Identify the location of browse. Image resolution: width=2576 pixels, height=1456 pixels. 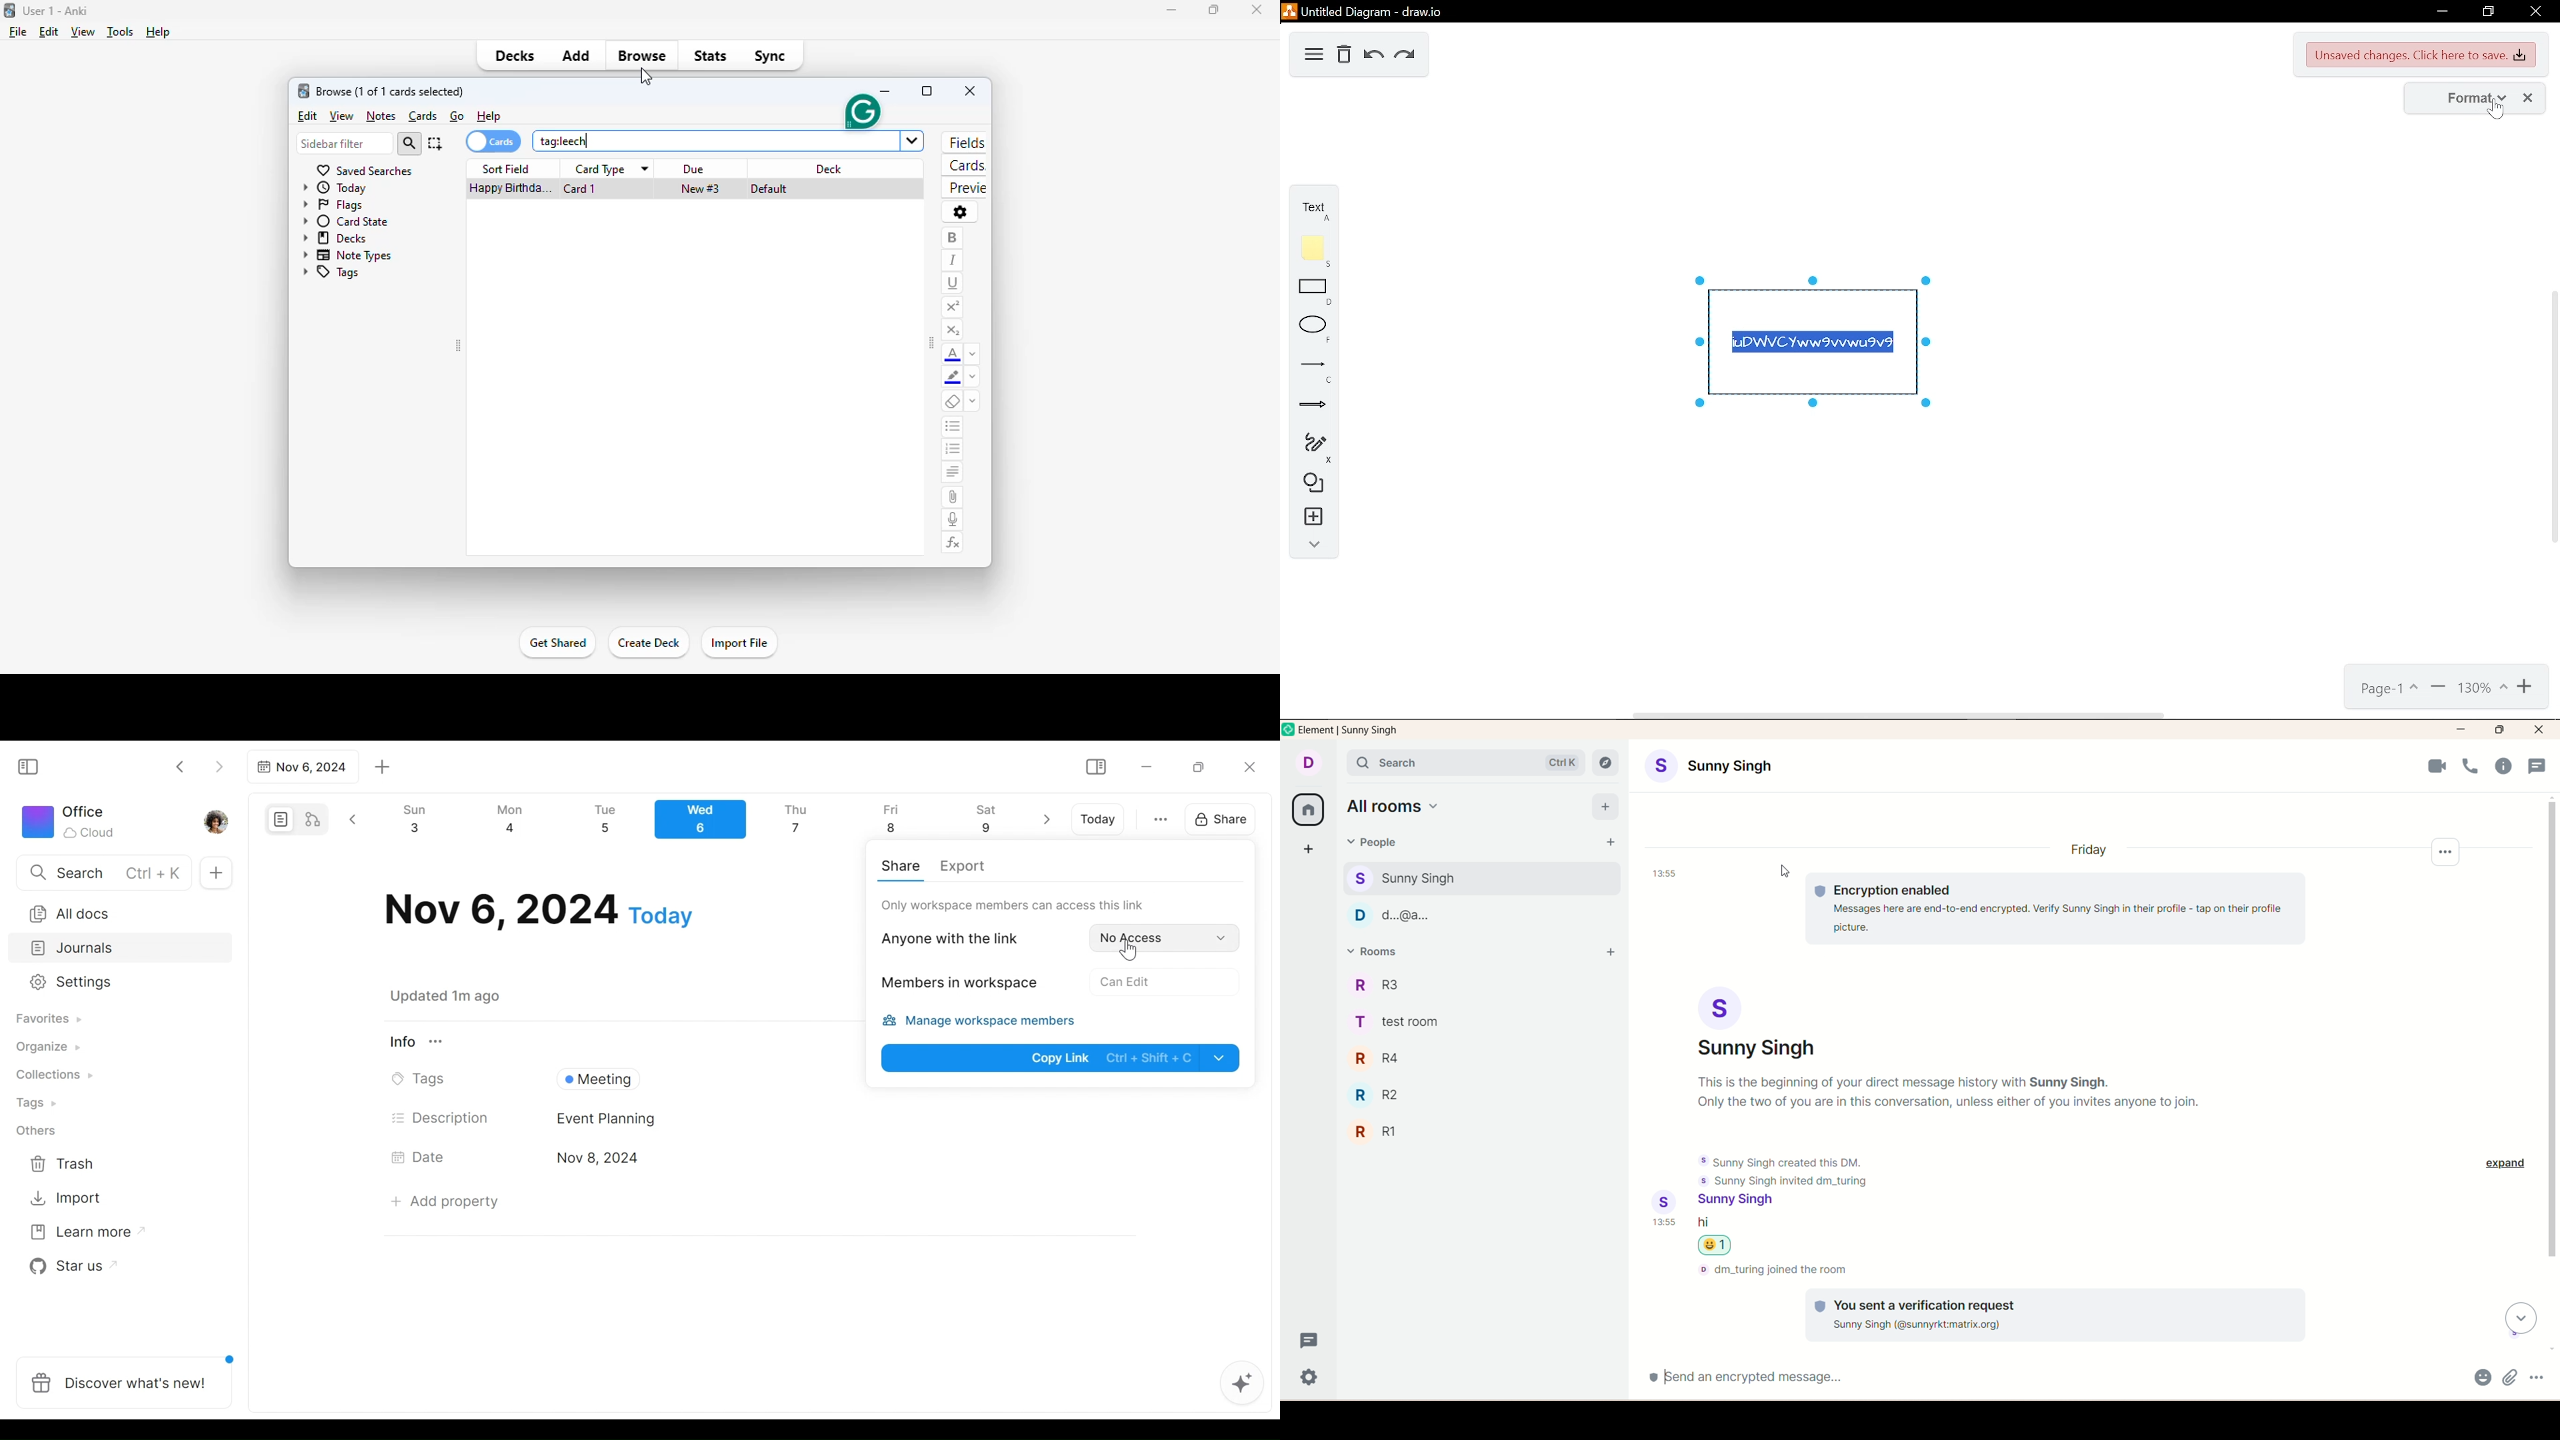
(642, 55).